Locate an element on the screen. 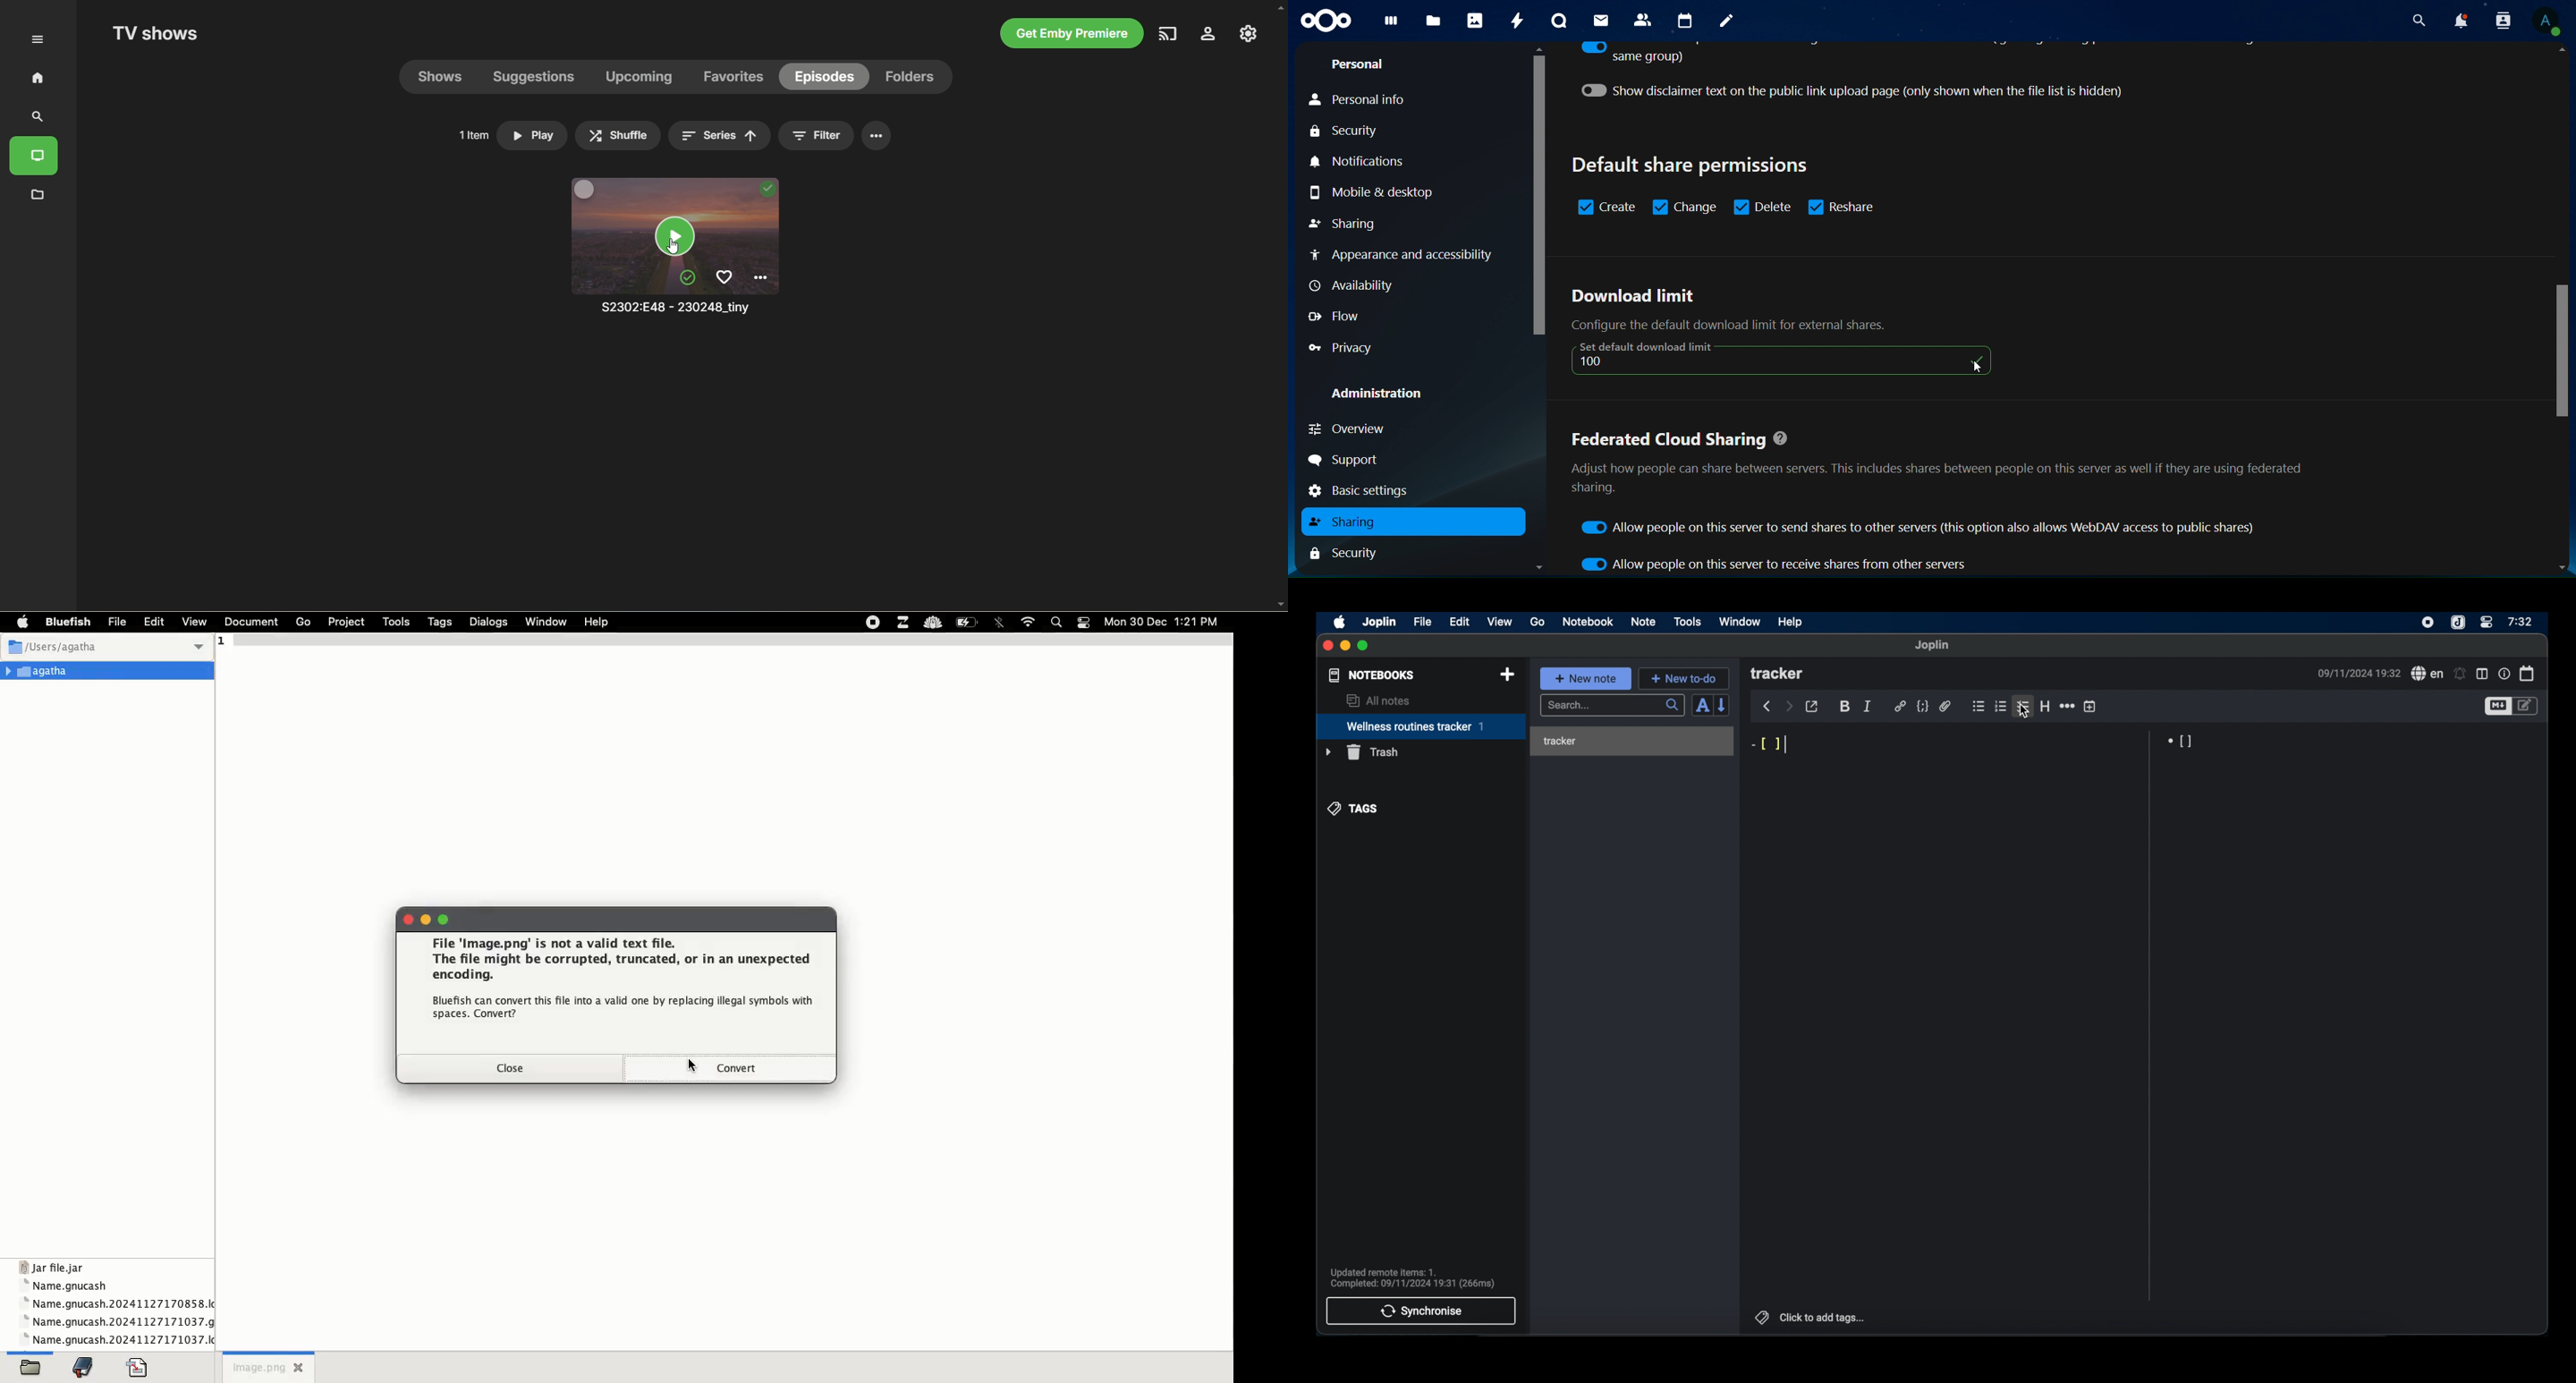 The width and height of the screenshot is (2576, 1400). tags is located at coordinates (1353, 809).